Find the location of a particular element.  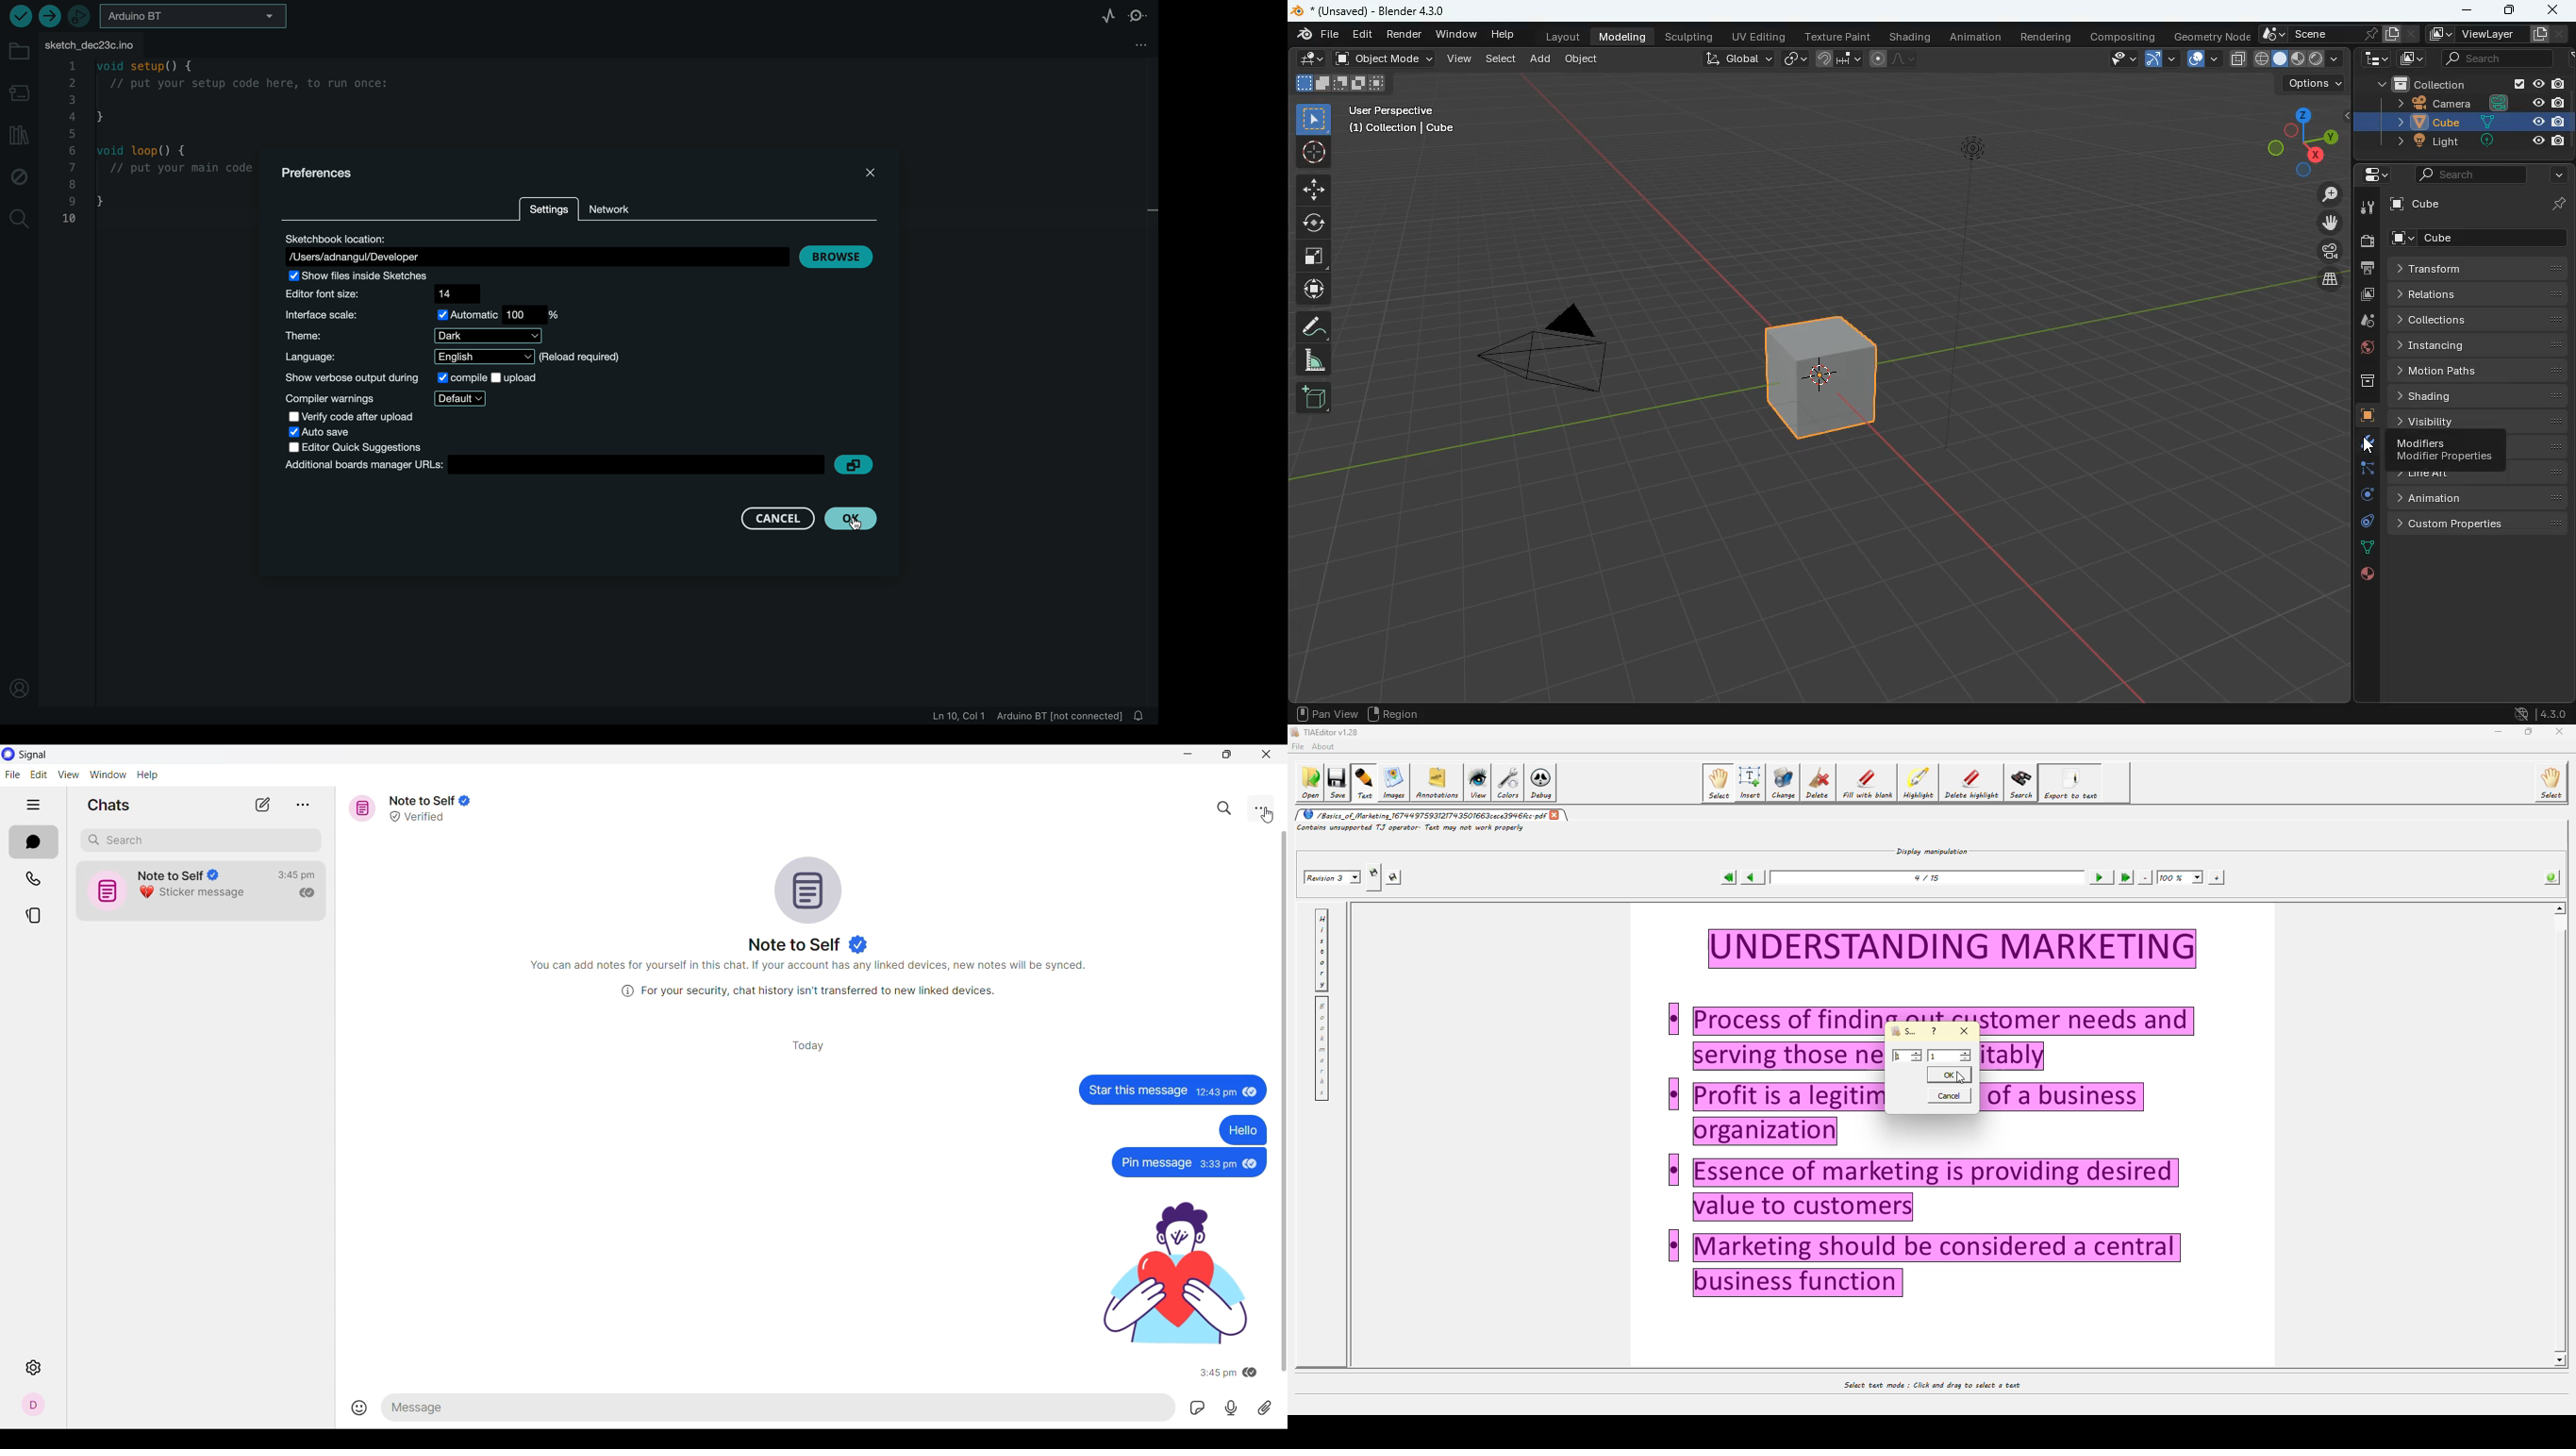

collections is located at coordinates (2484, 320).